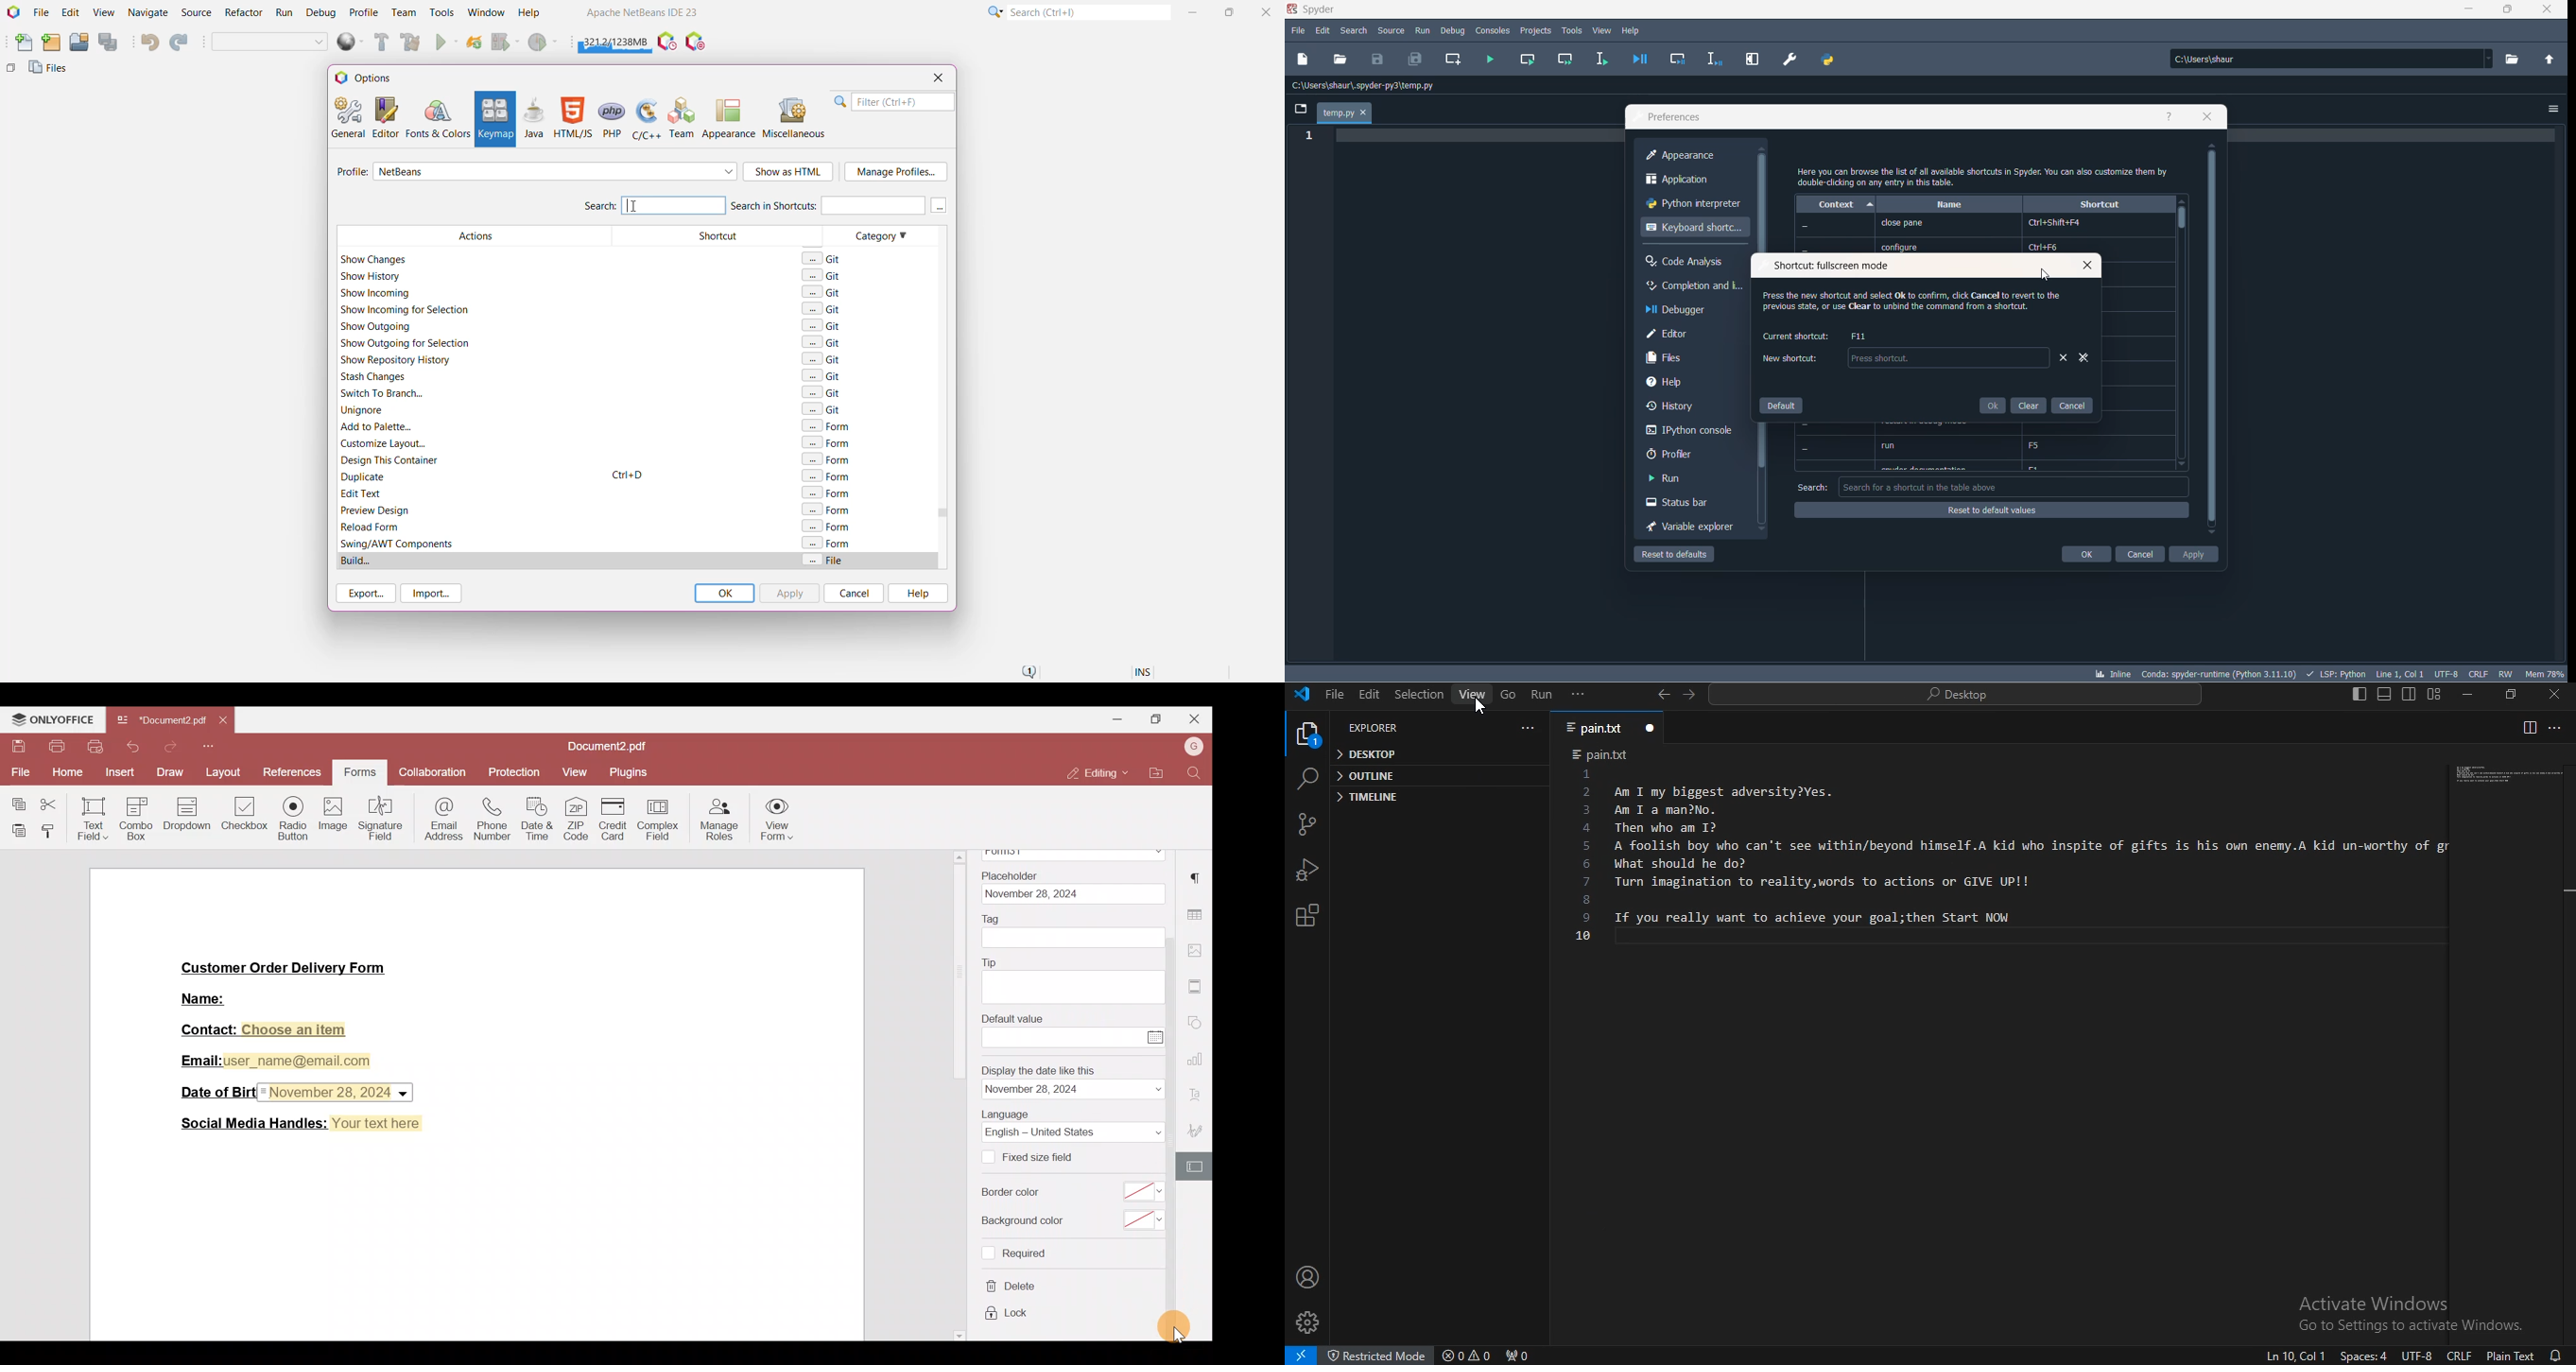  What do you see at coordinates (2182, 222) in the screenshot?
I see `slider` at bounding box center [2182, 222].